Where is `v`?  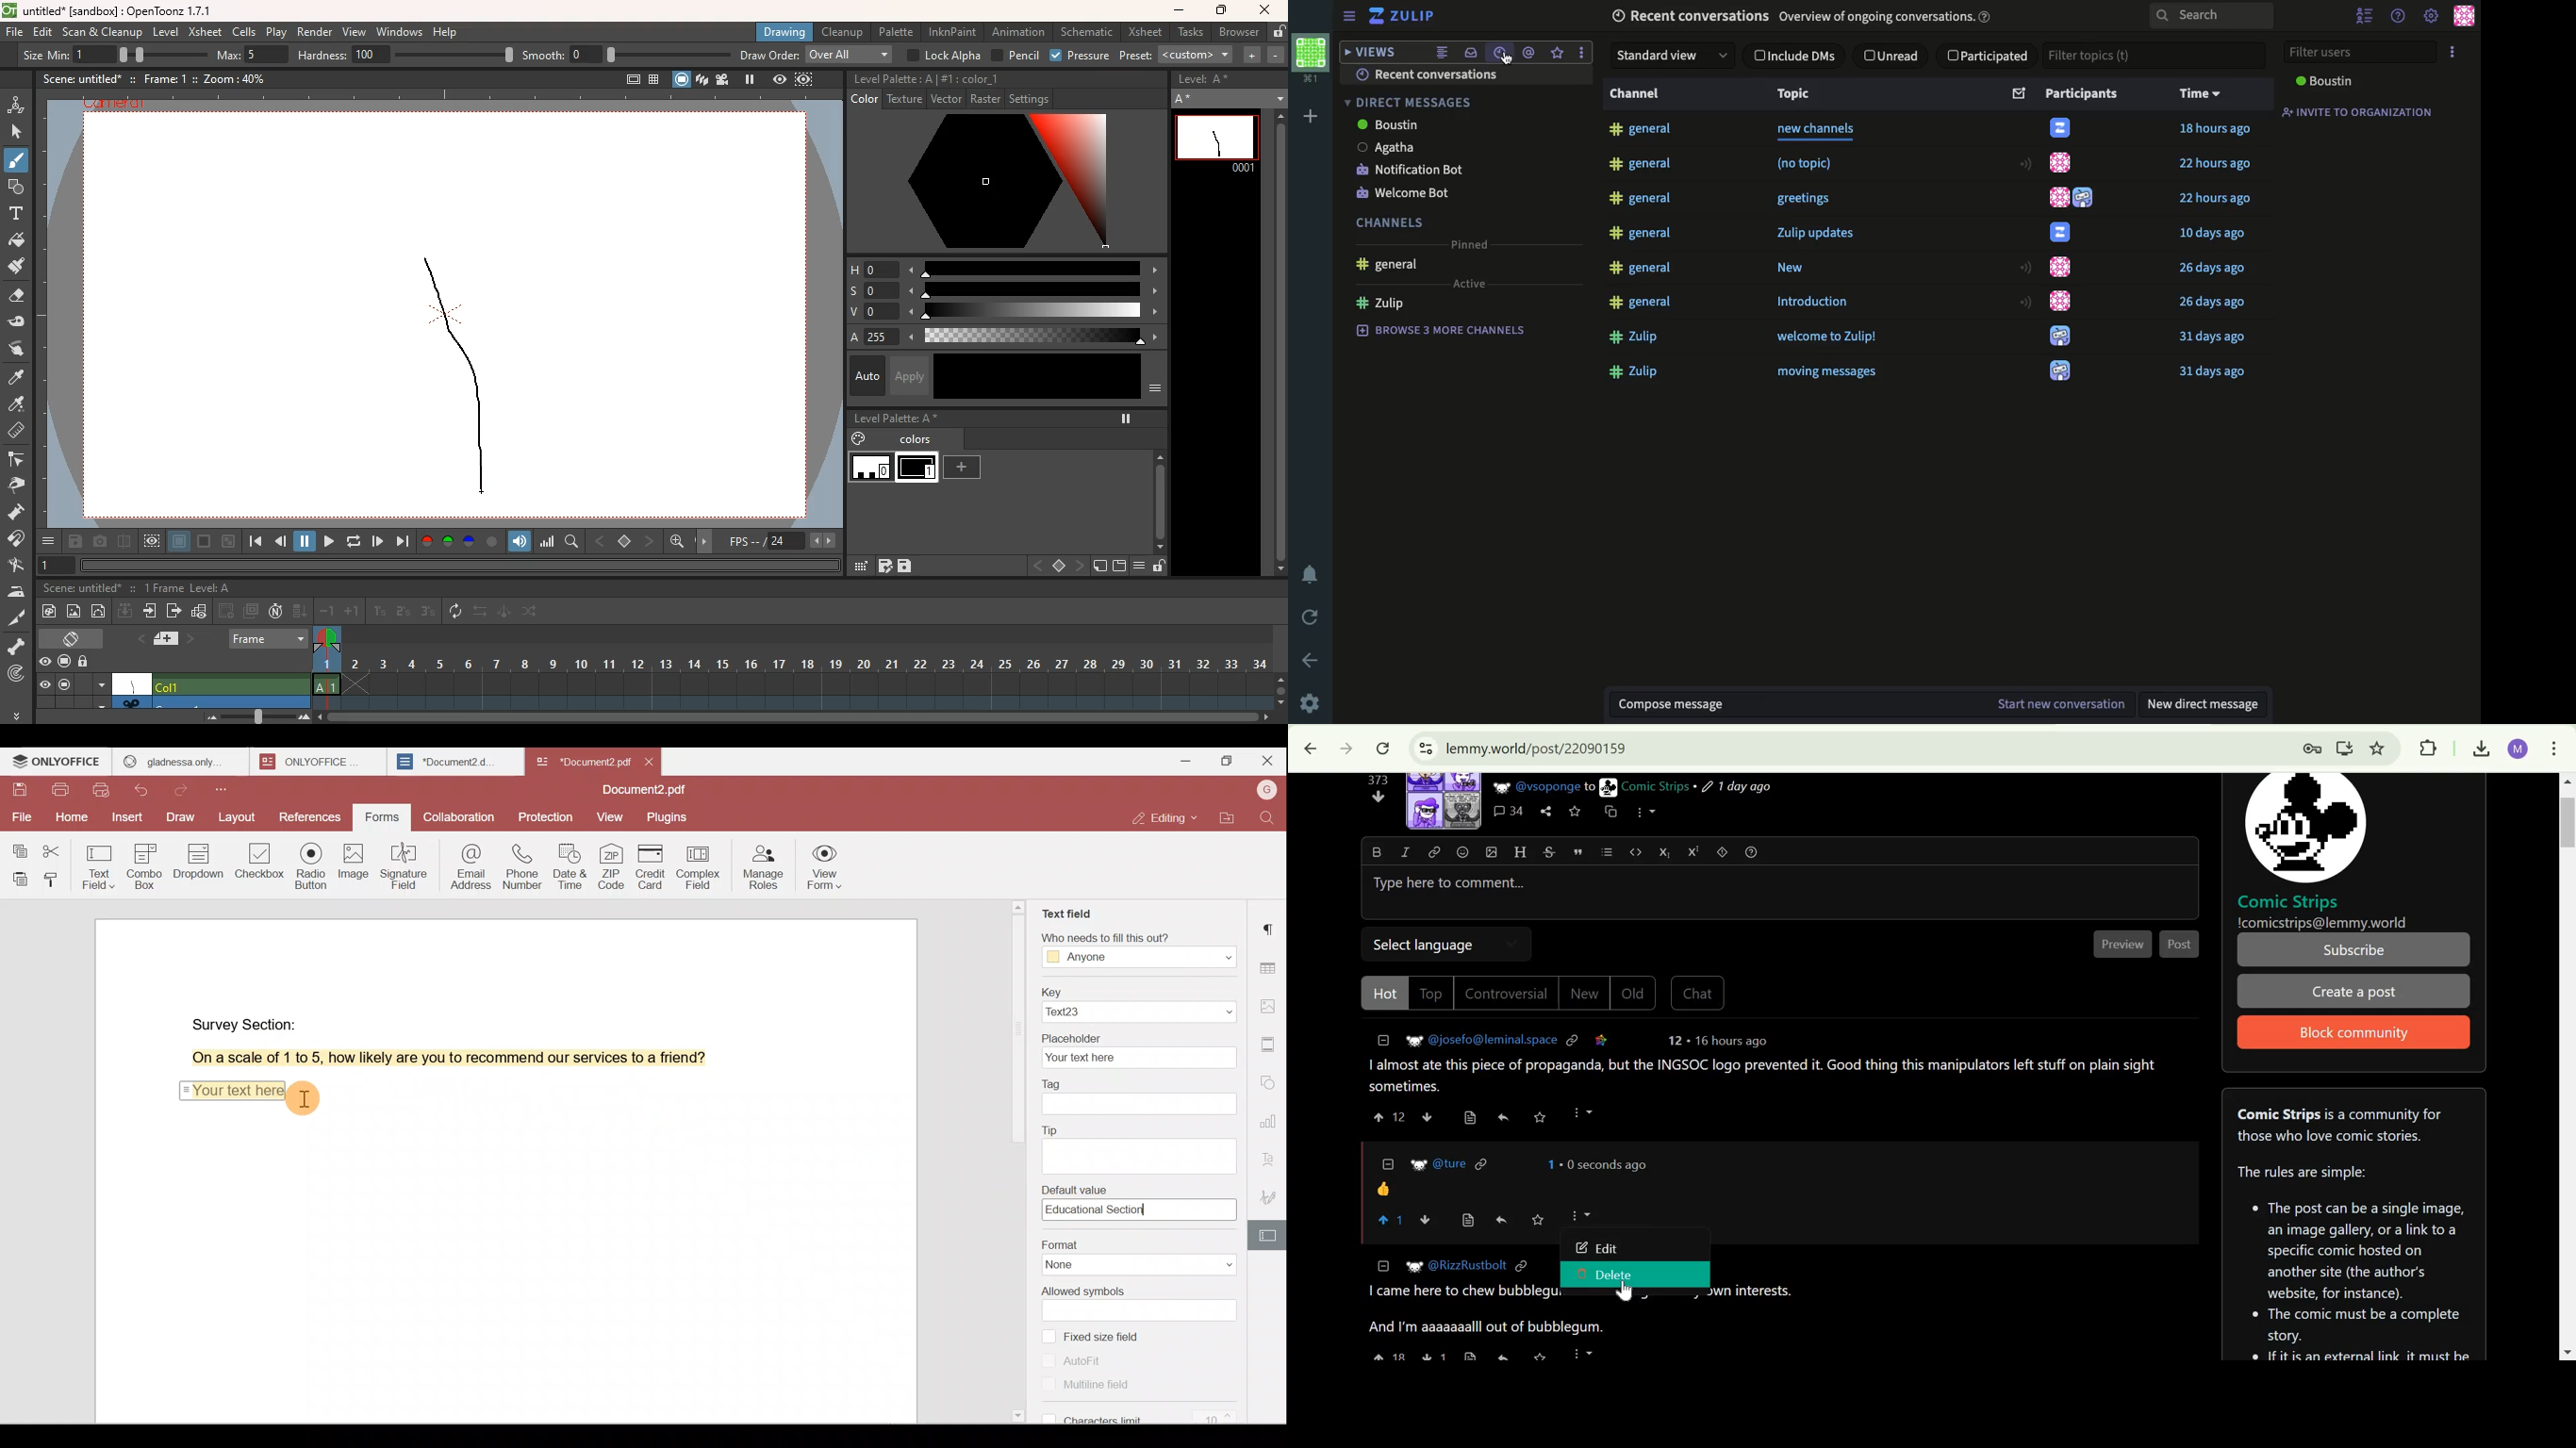 v is located at coordinates (866, 313).